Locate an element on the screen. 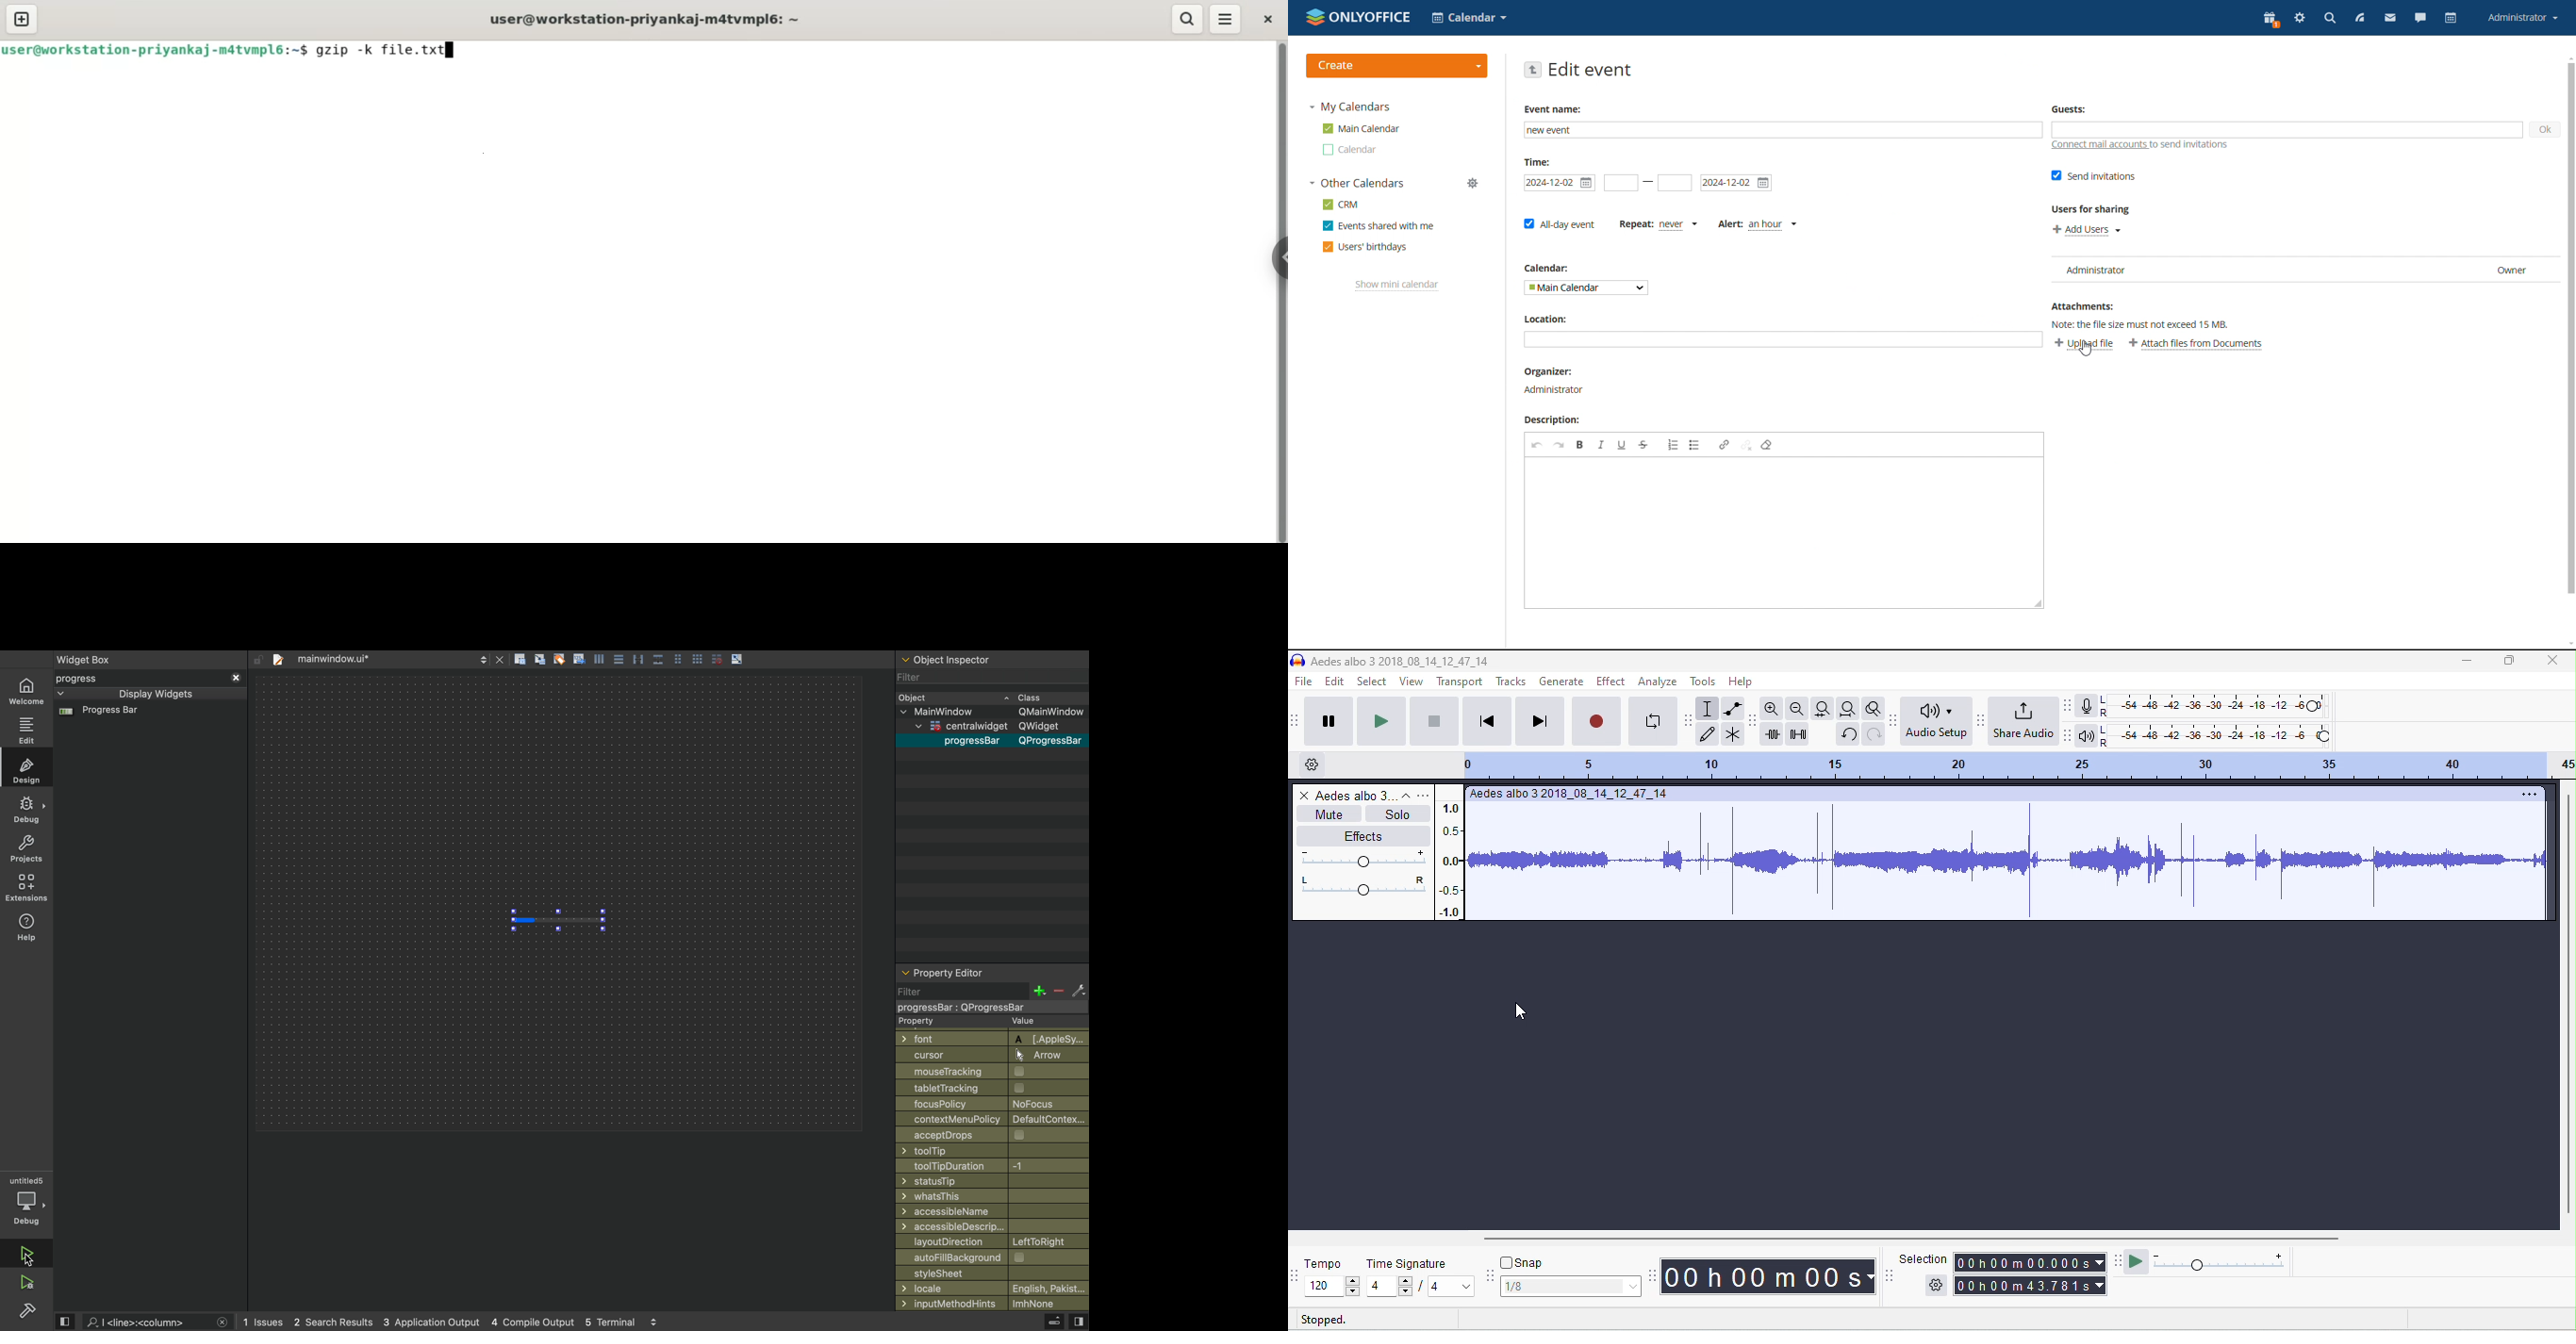  R is located at coordinates (2105, 743).